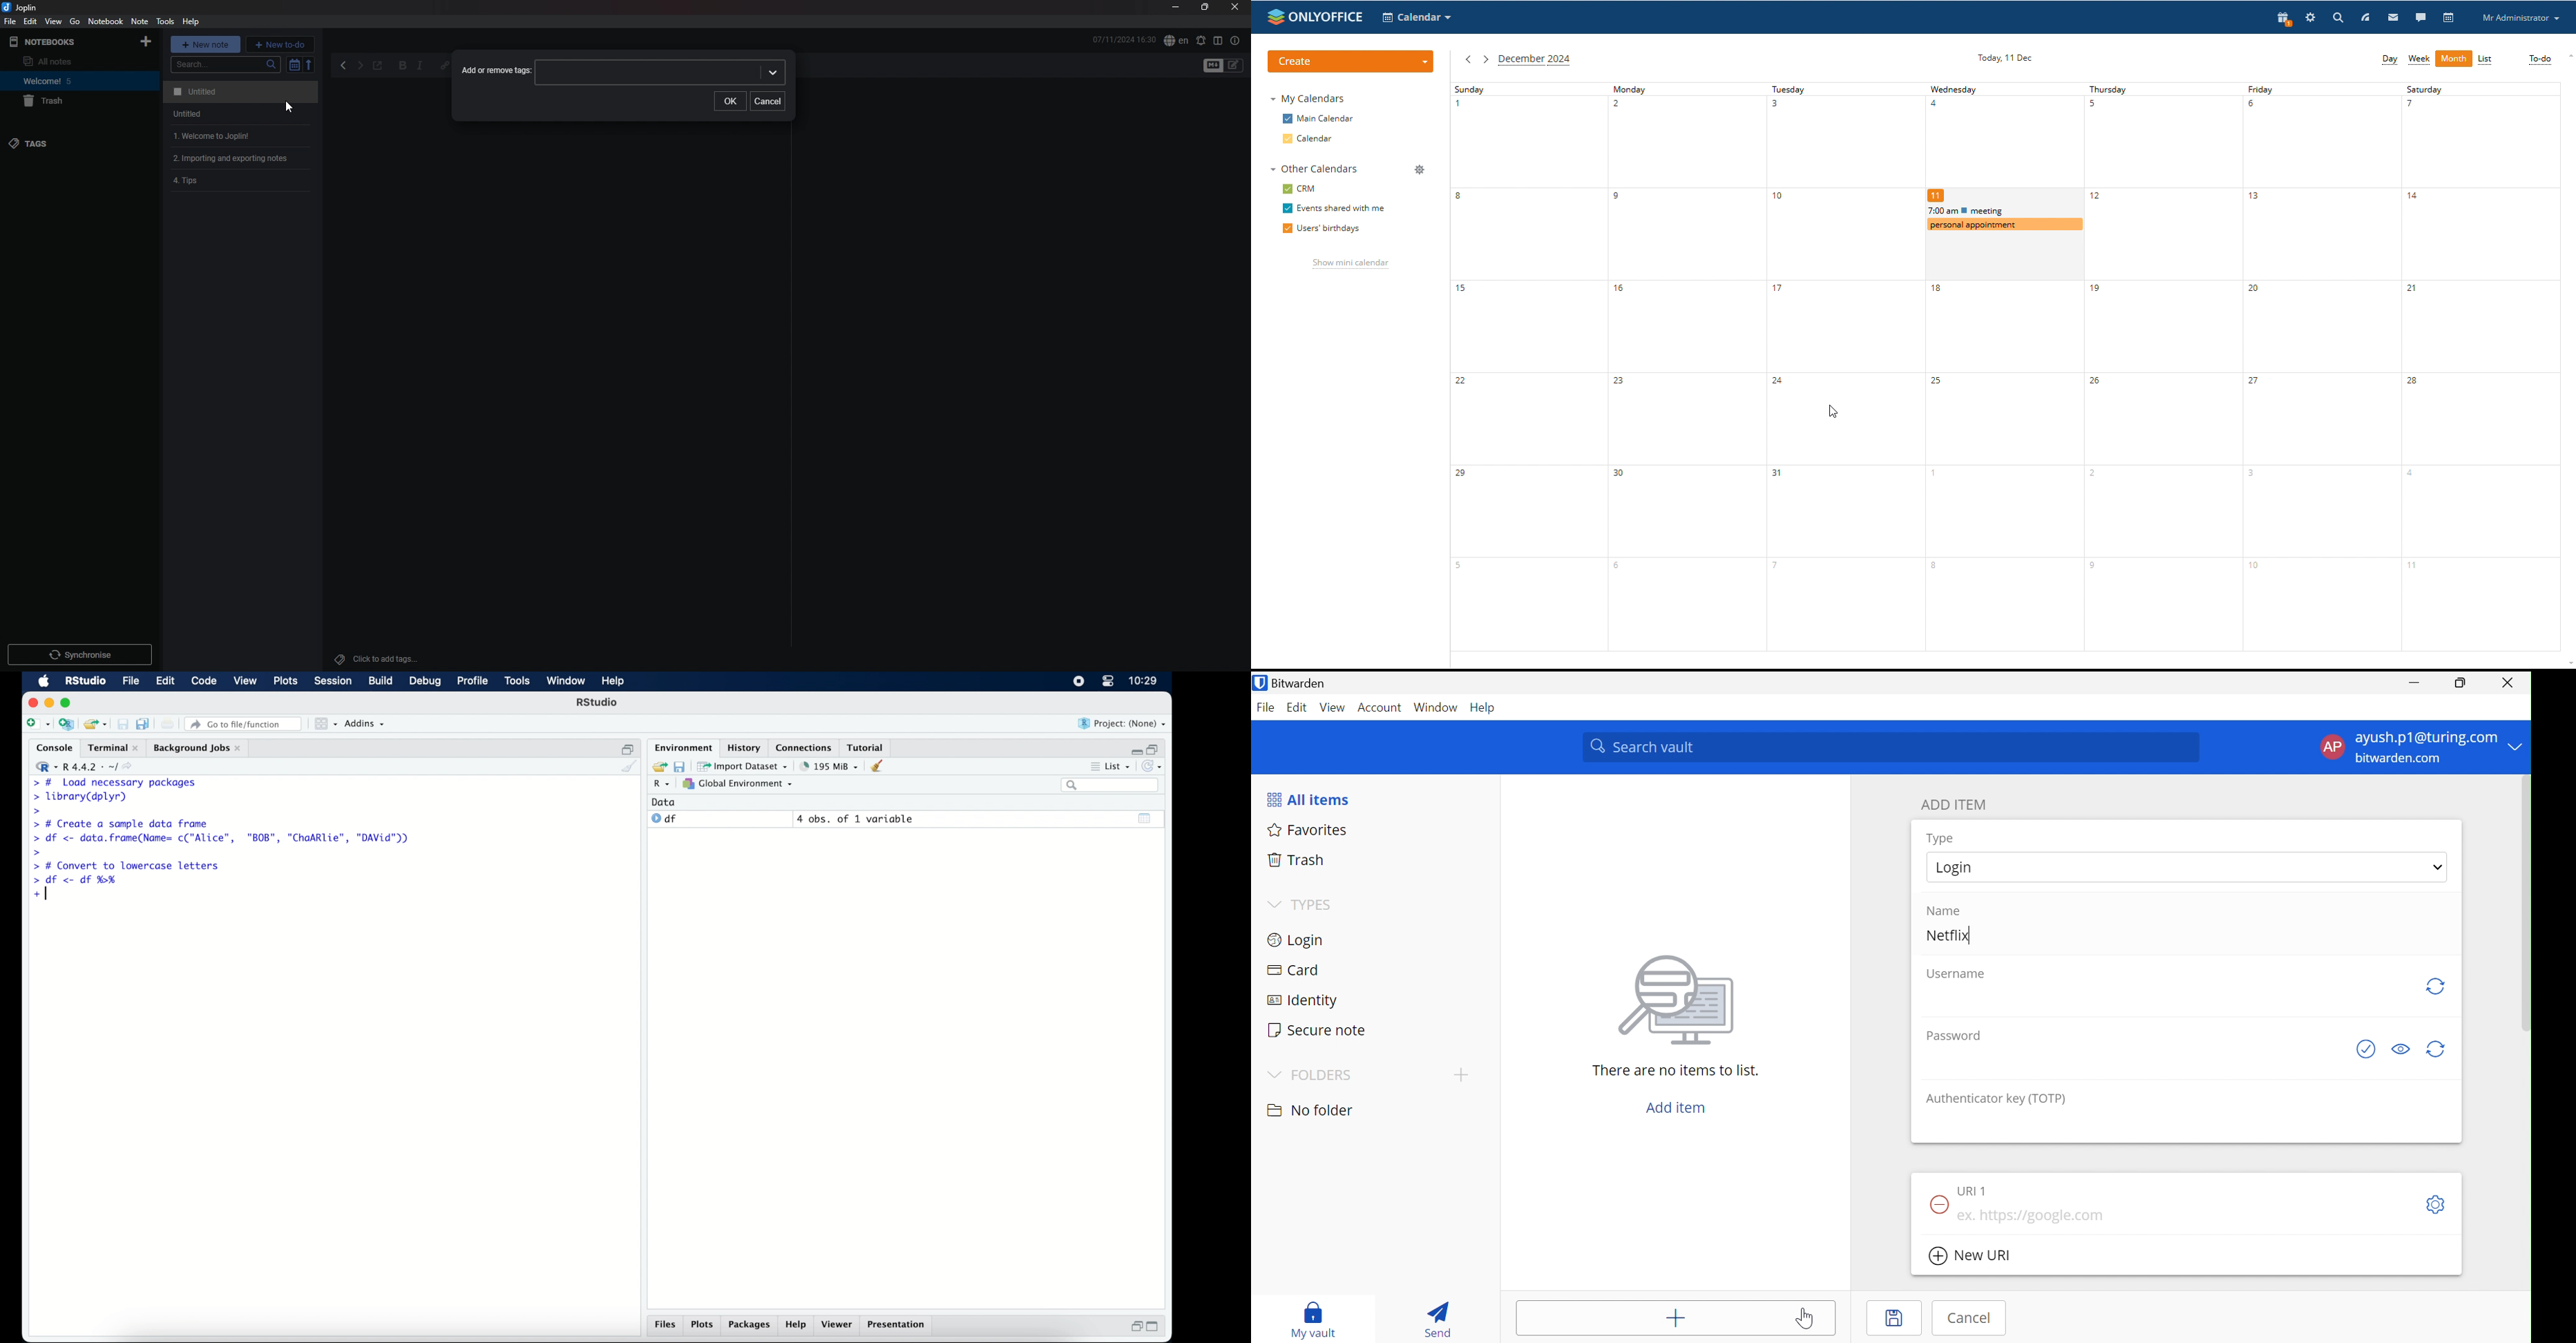 The width and height of the screenshot is (2576, 1344). I want to click on screen recorder icon, so click(1077, 681).